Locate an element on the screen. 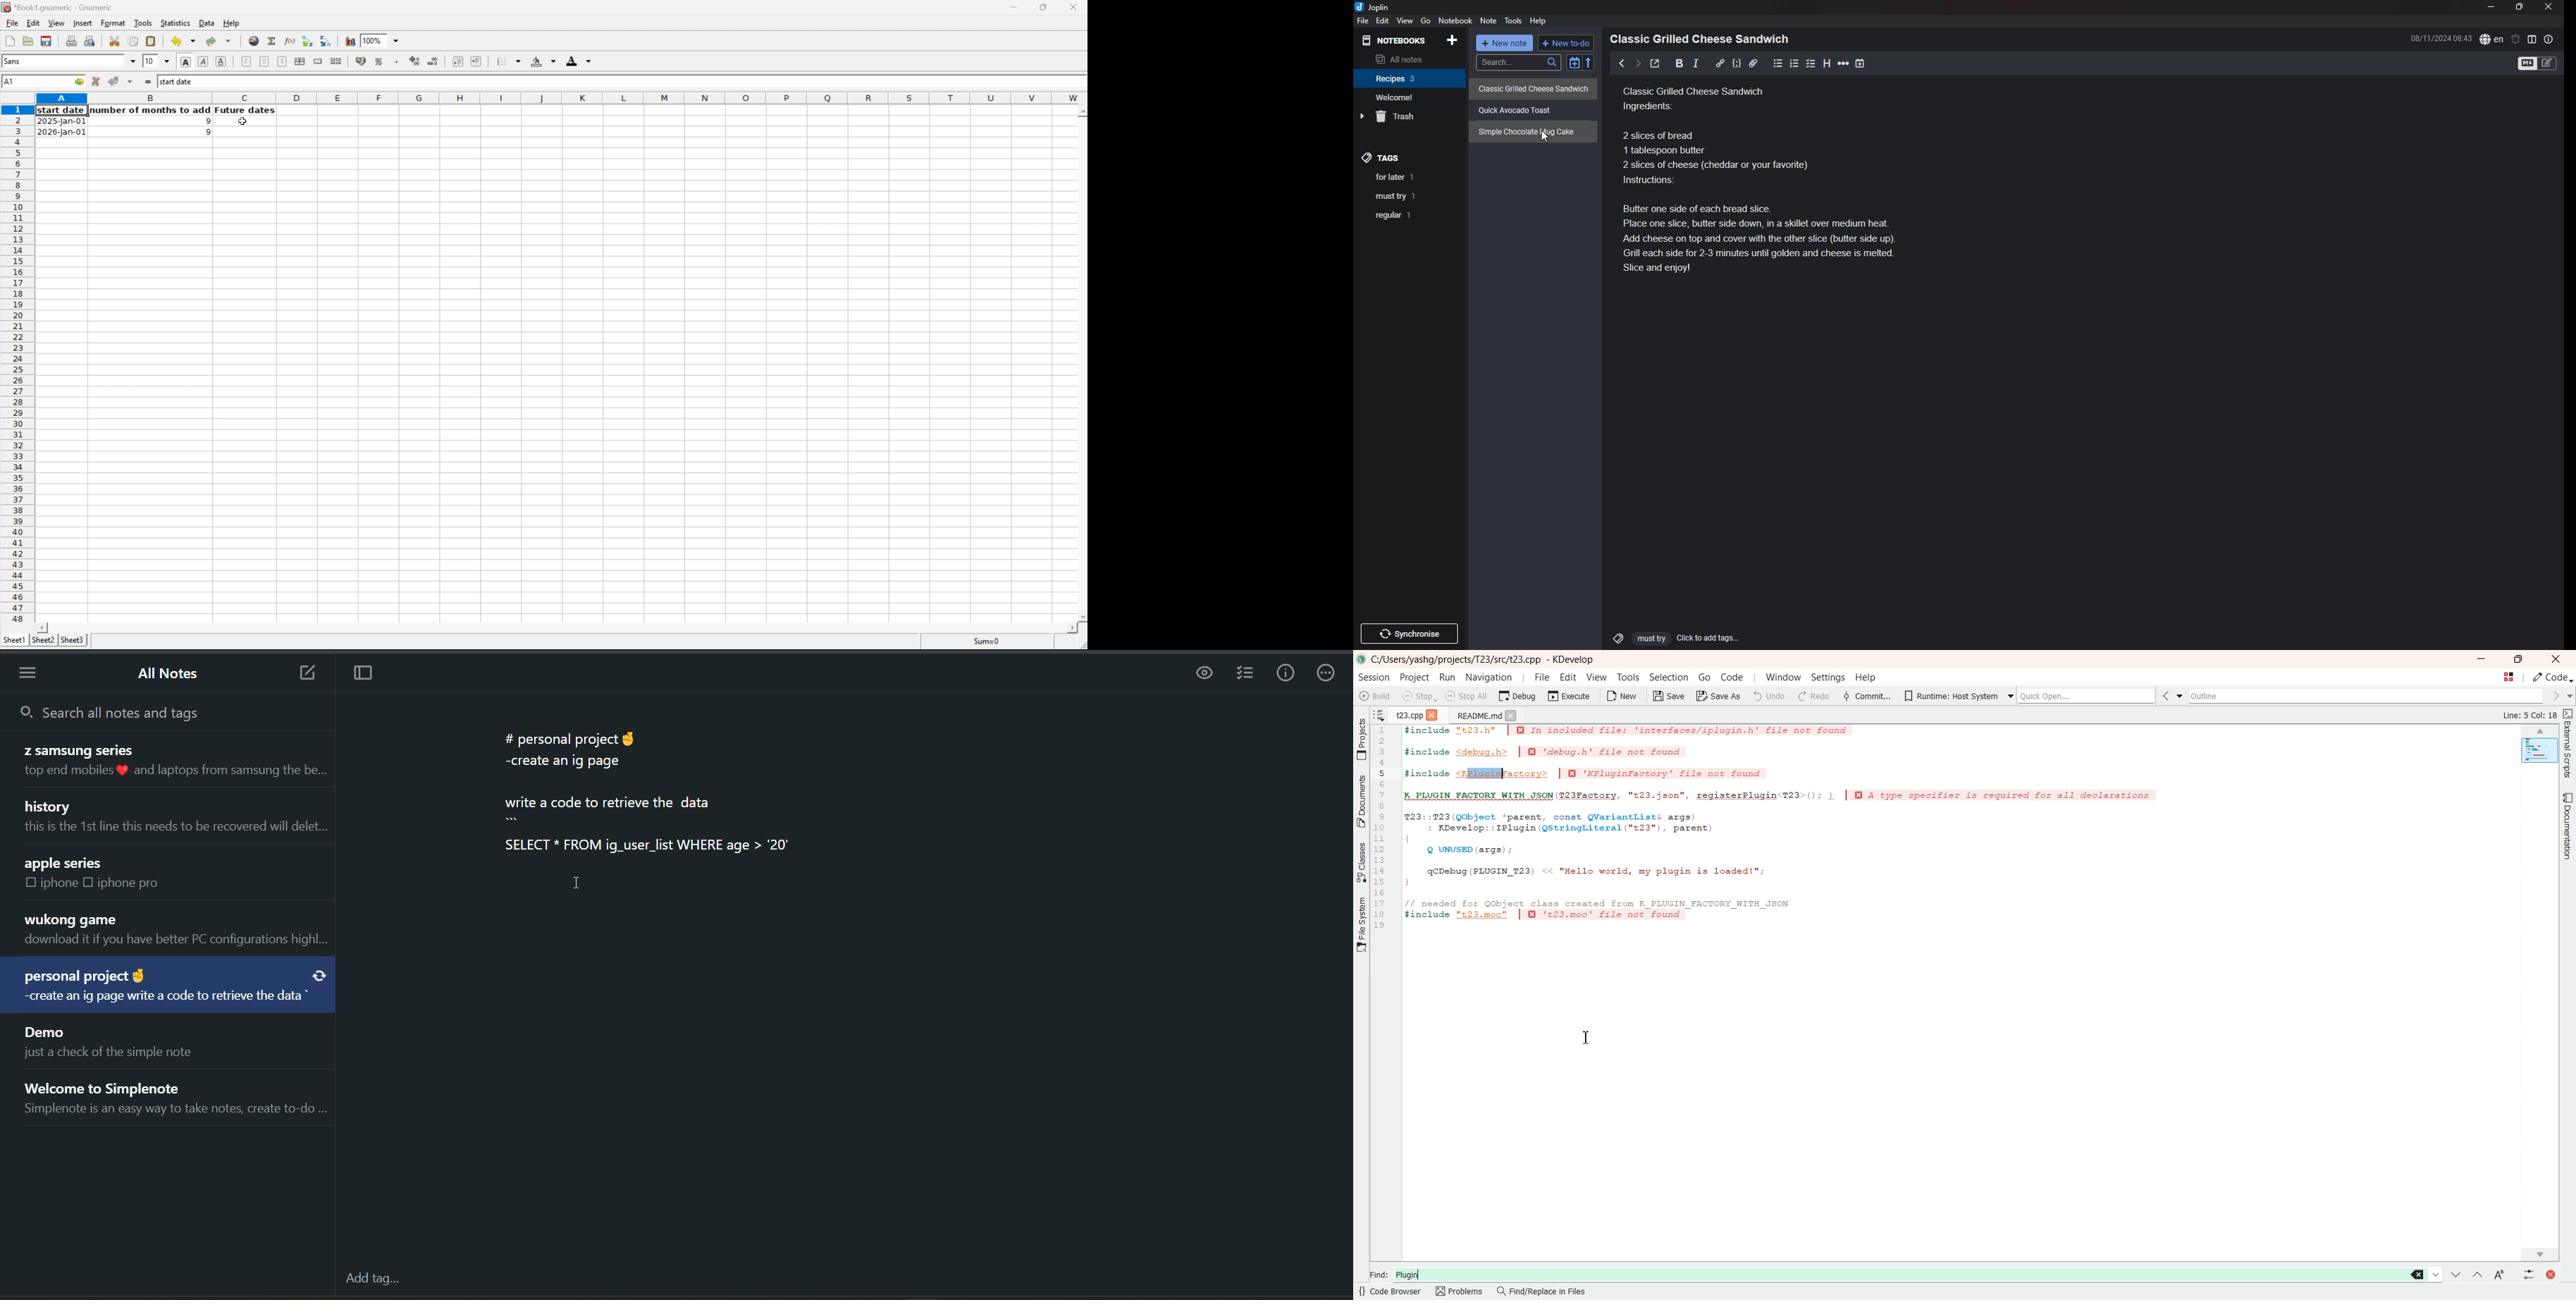 The image size is (2576, 1316). Restore Down is located at coordinates (1043, 6).